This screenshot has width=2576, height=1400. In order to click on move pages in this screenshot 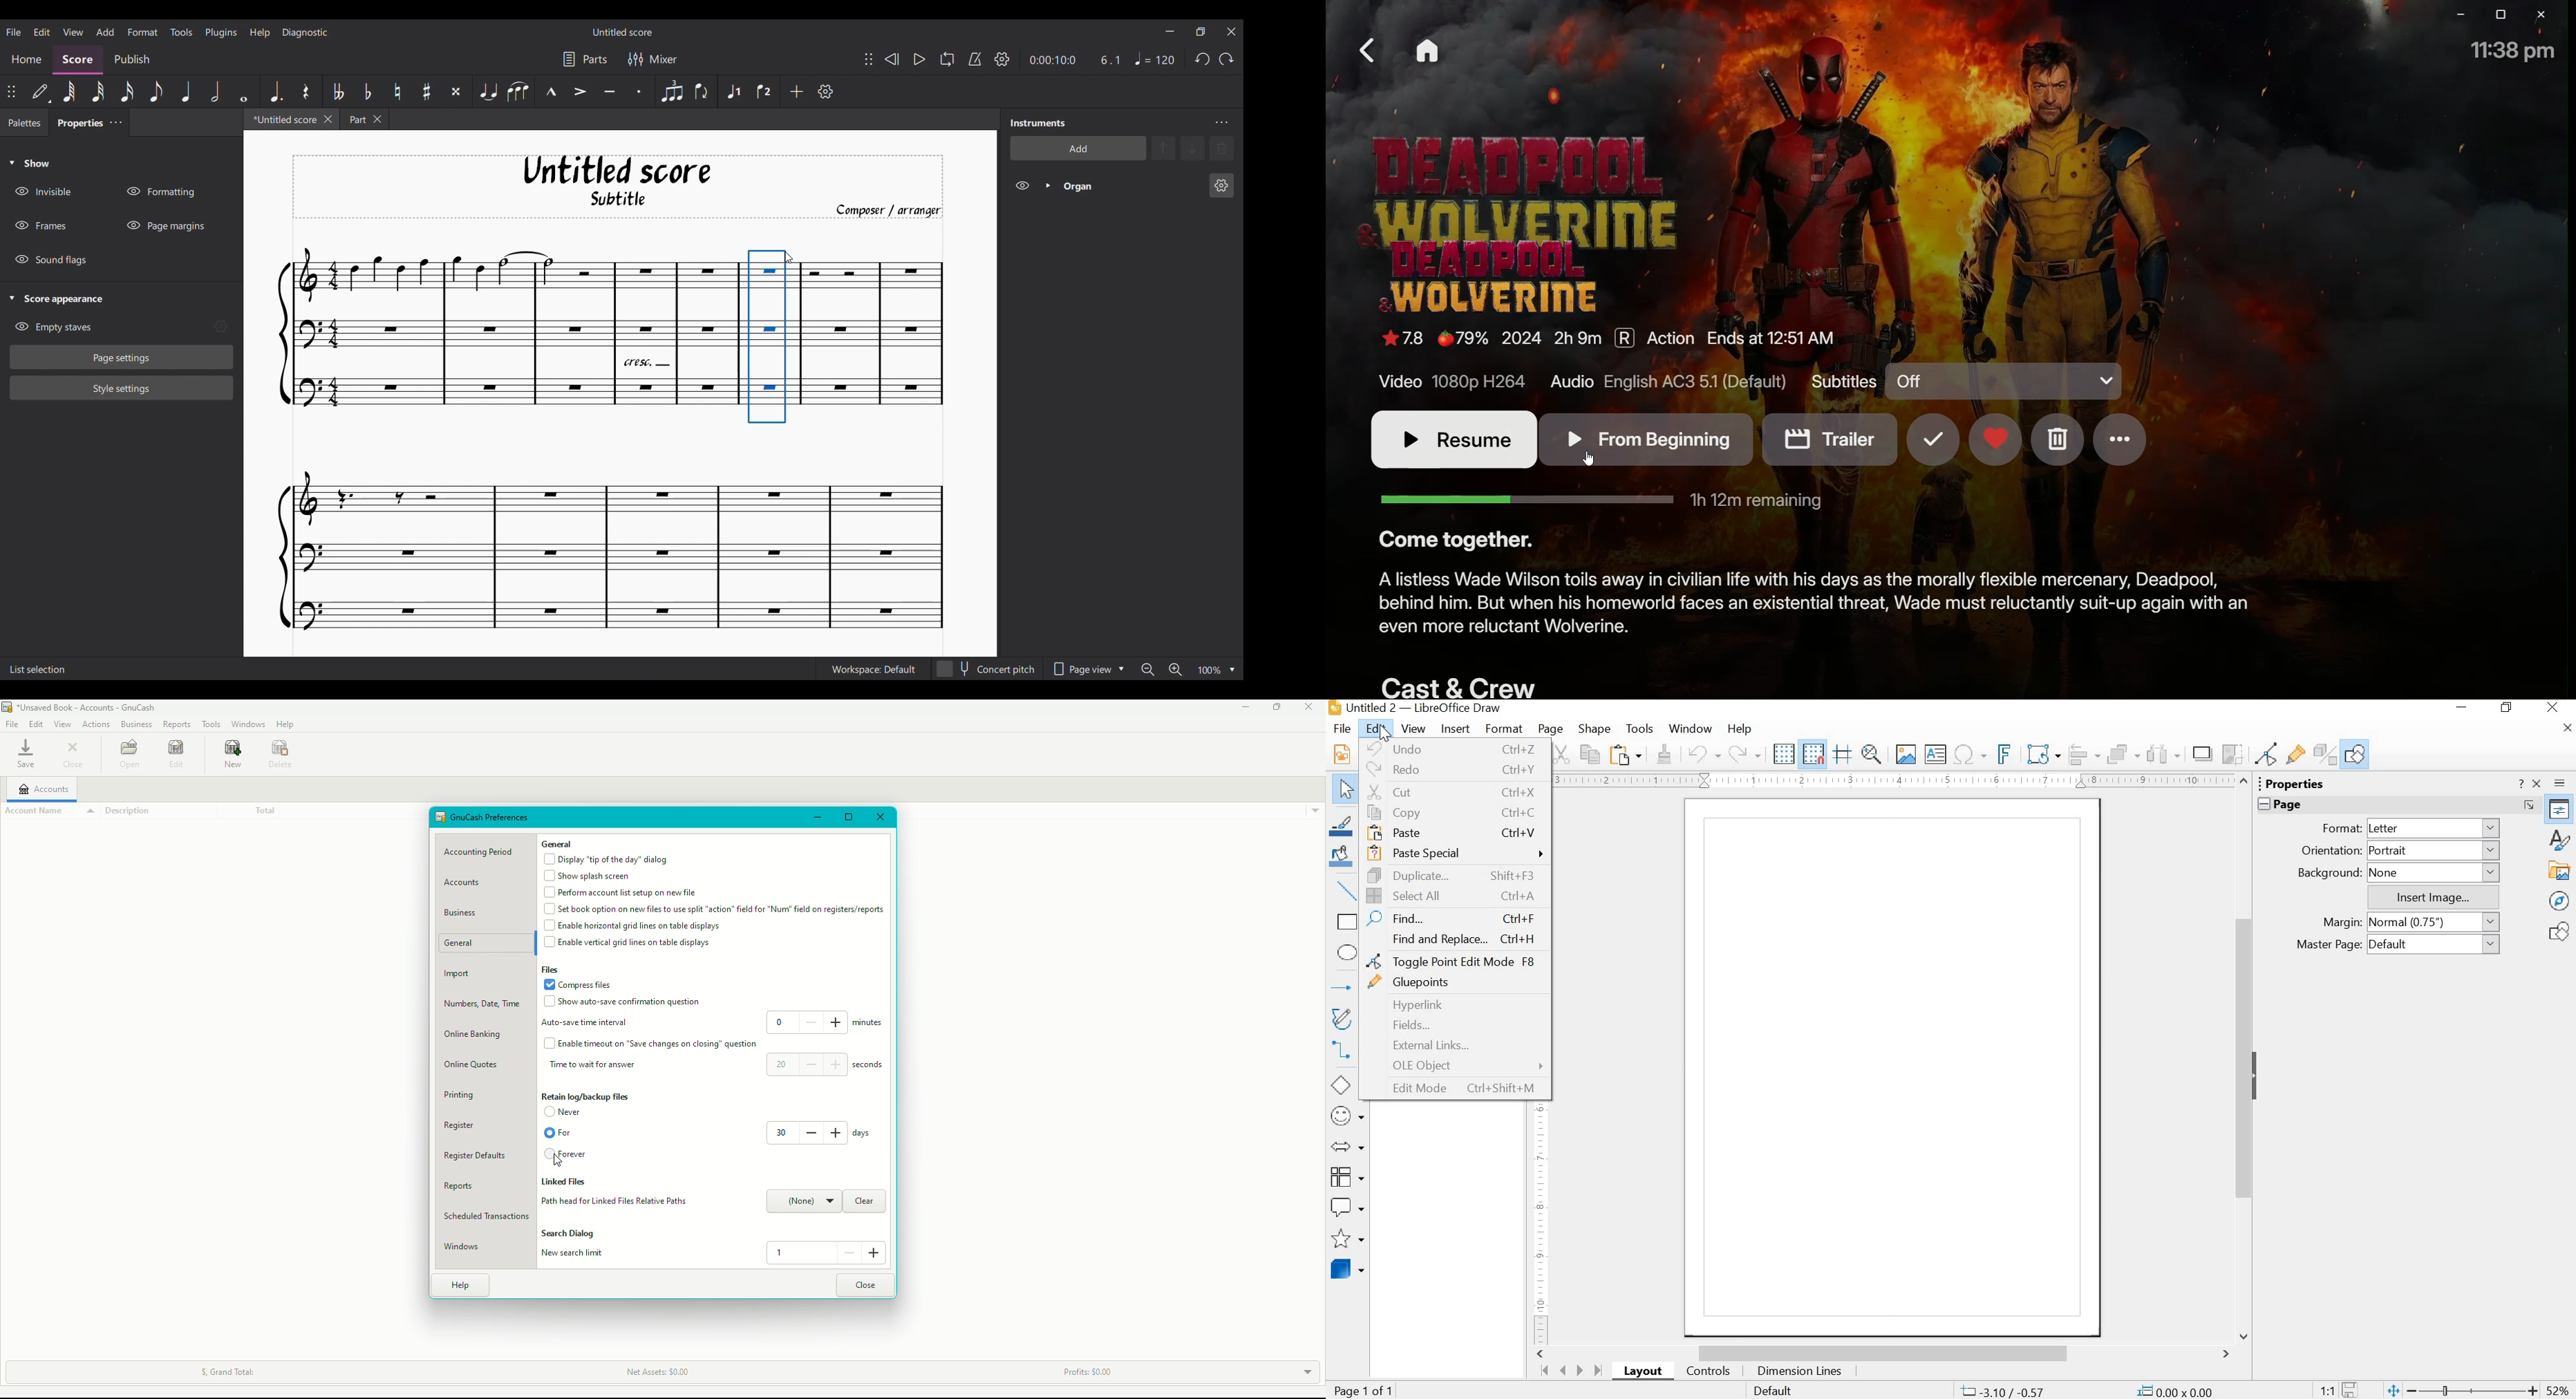, I will do `click(1571, 1370)`.